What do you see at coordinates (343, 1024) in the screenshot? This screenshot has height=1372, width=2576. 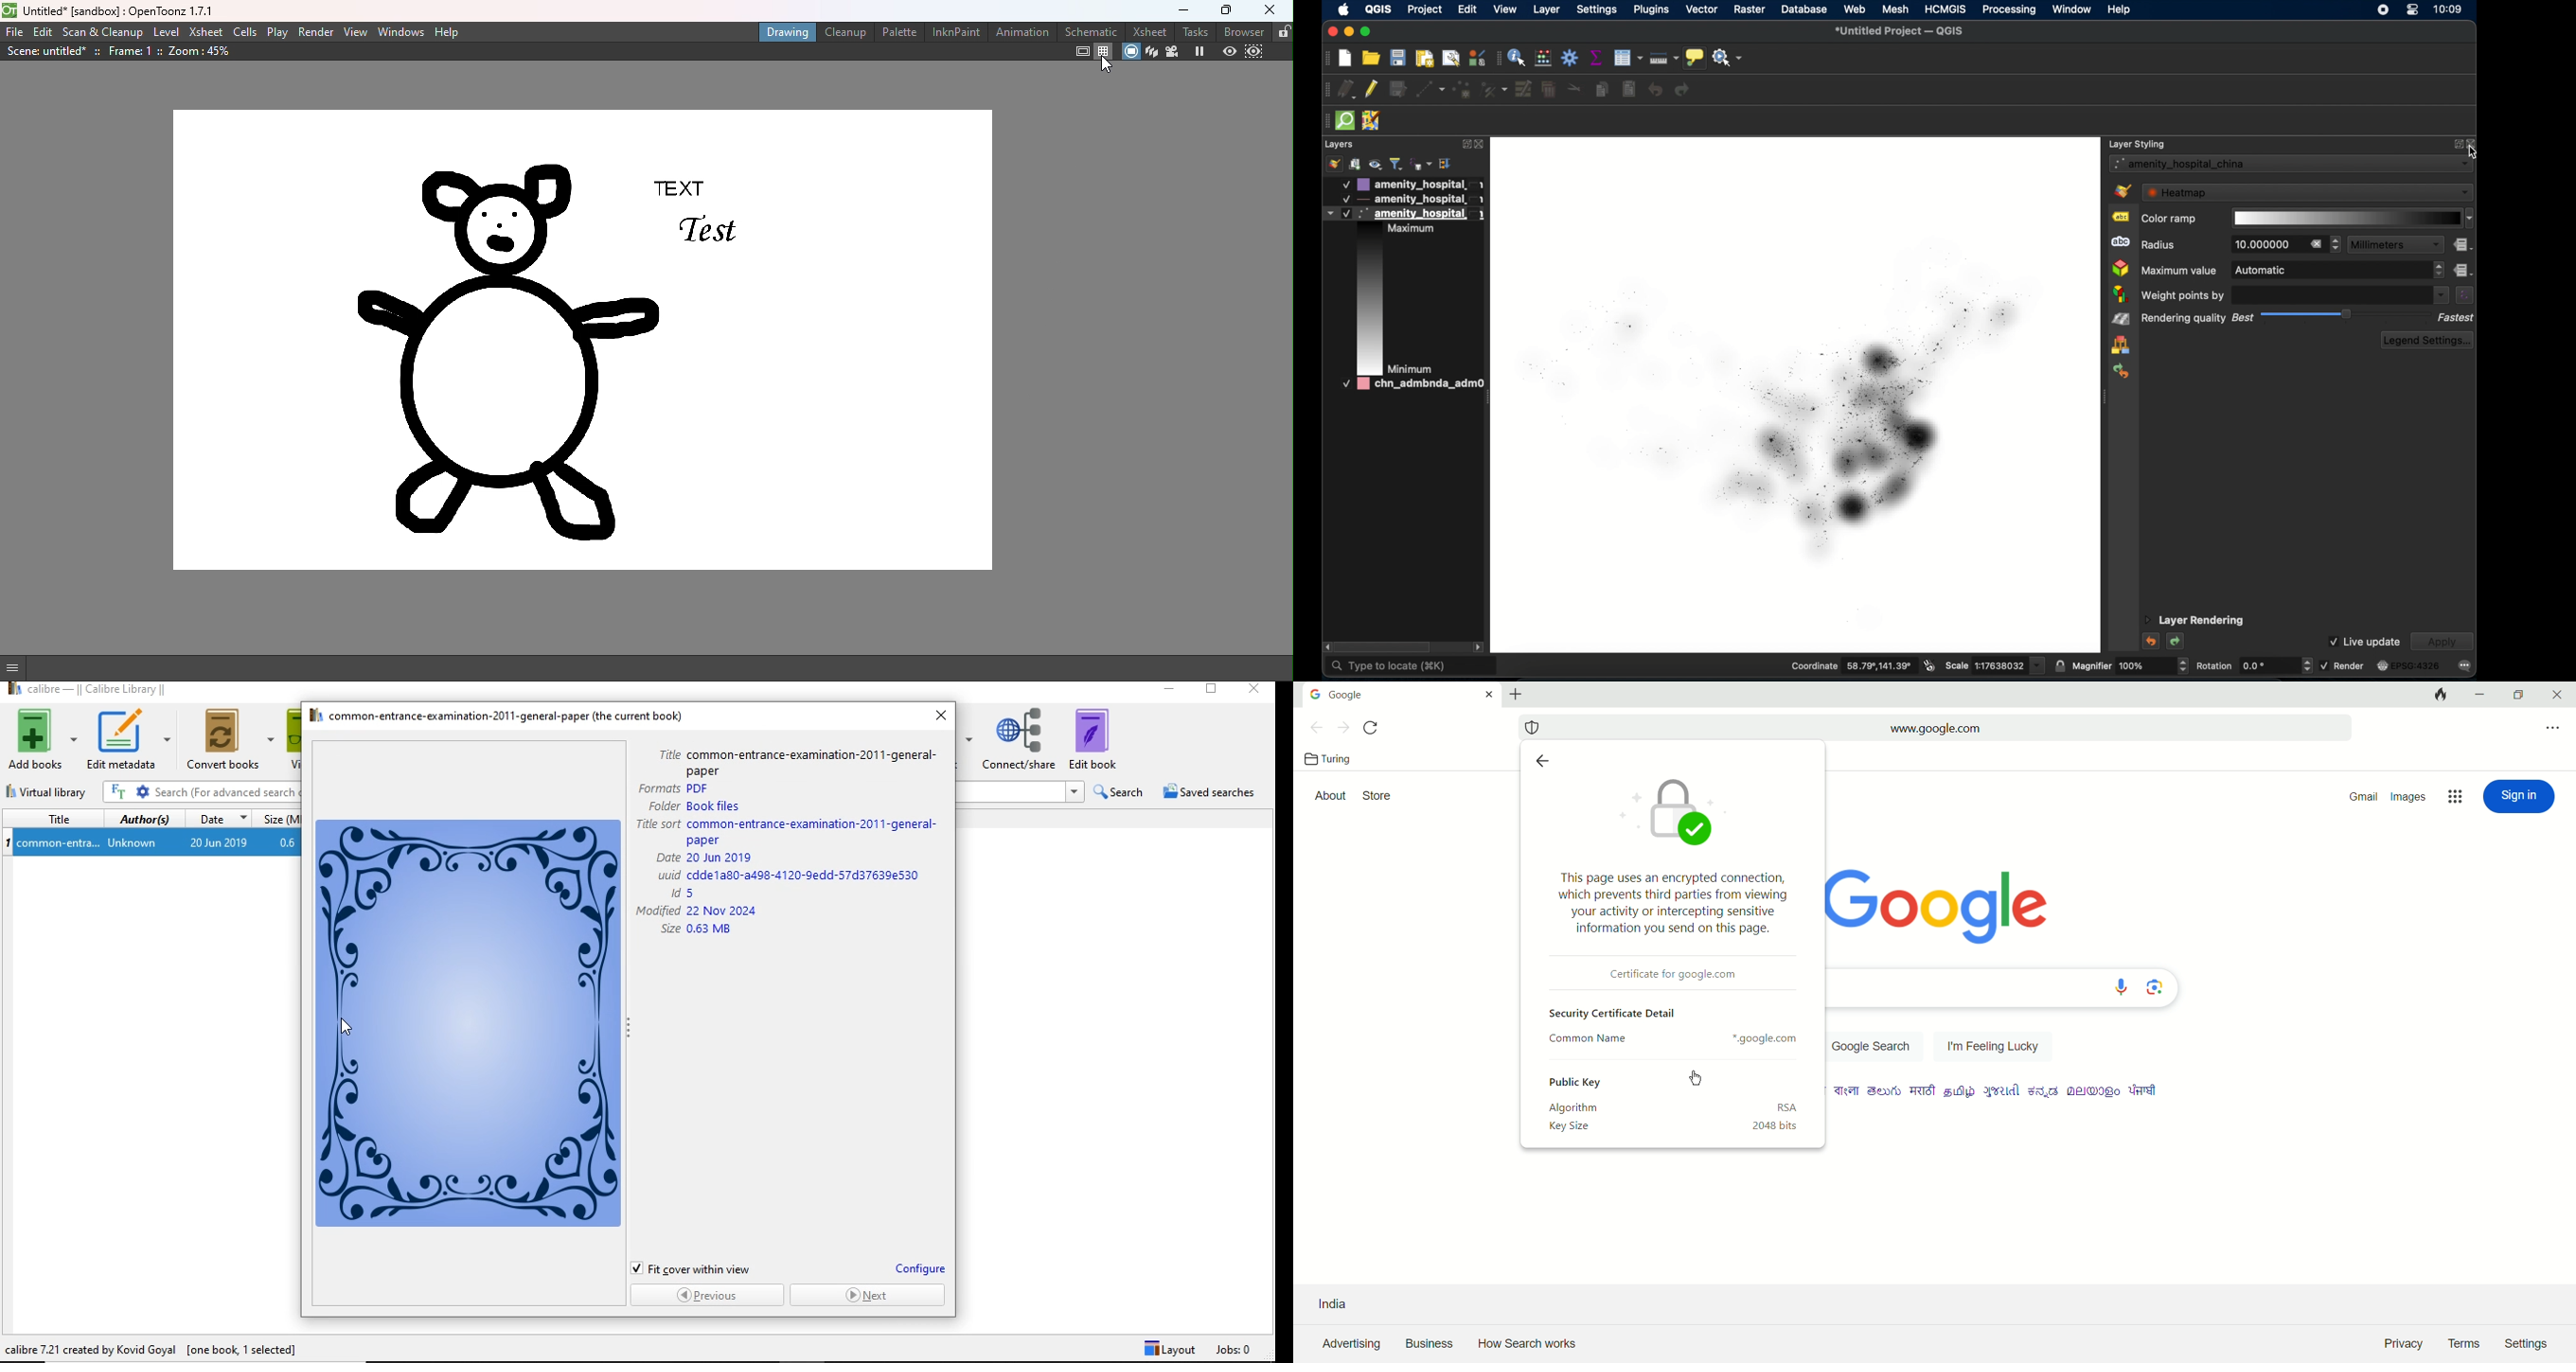 I see `cursor` at bounding box center [343, 1024].